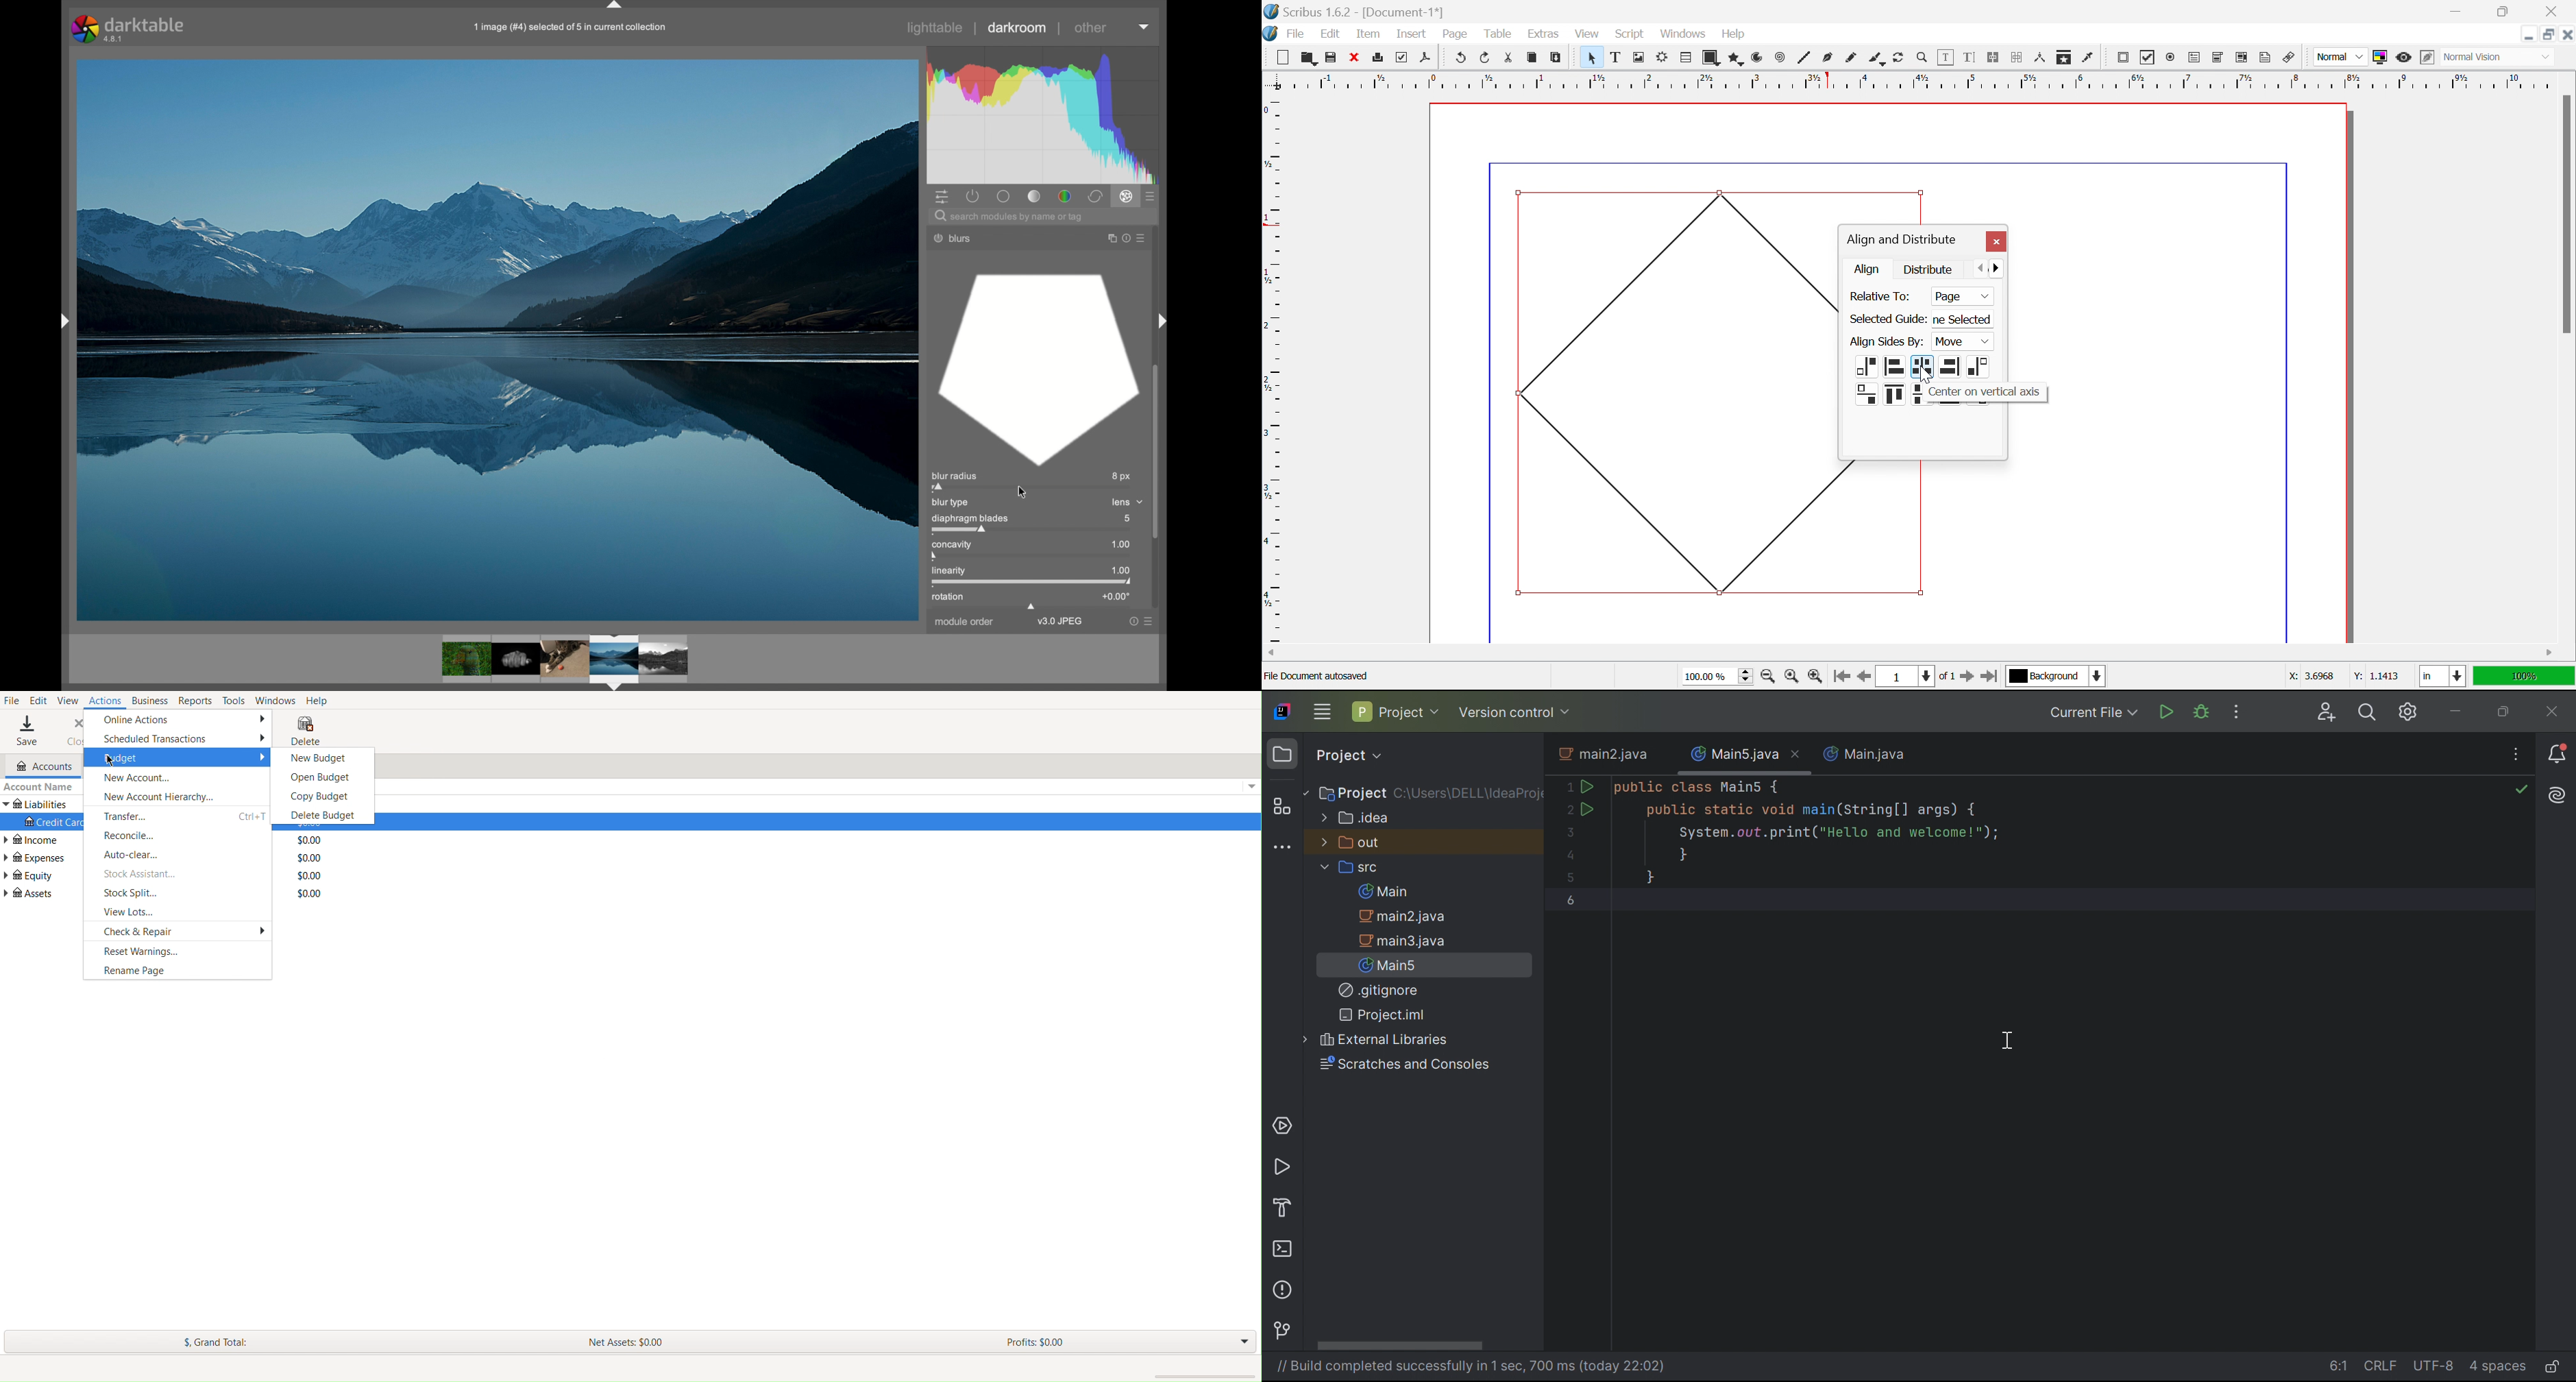  Describe the element at coordinates (963, 622) in the screenshot. I see `module order` at that location.